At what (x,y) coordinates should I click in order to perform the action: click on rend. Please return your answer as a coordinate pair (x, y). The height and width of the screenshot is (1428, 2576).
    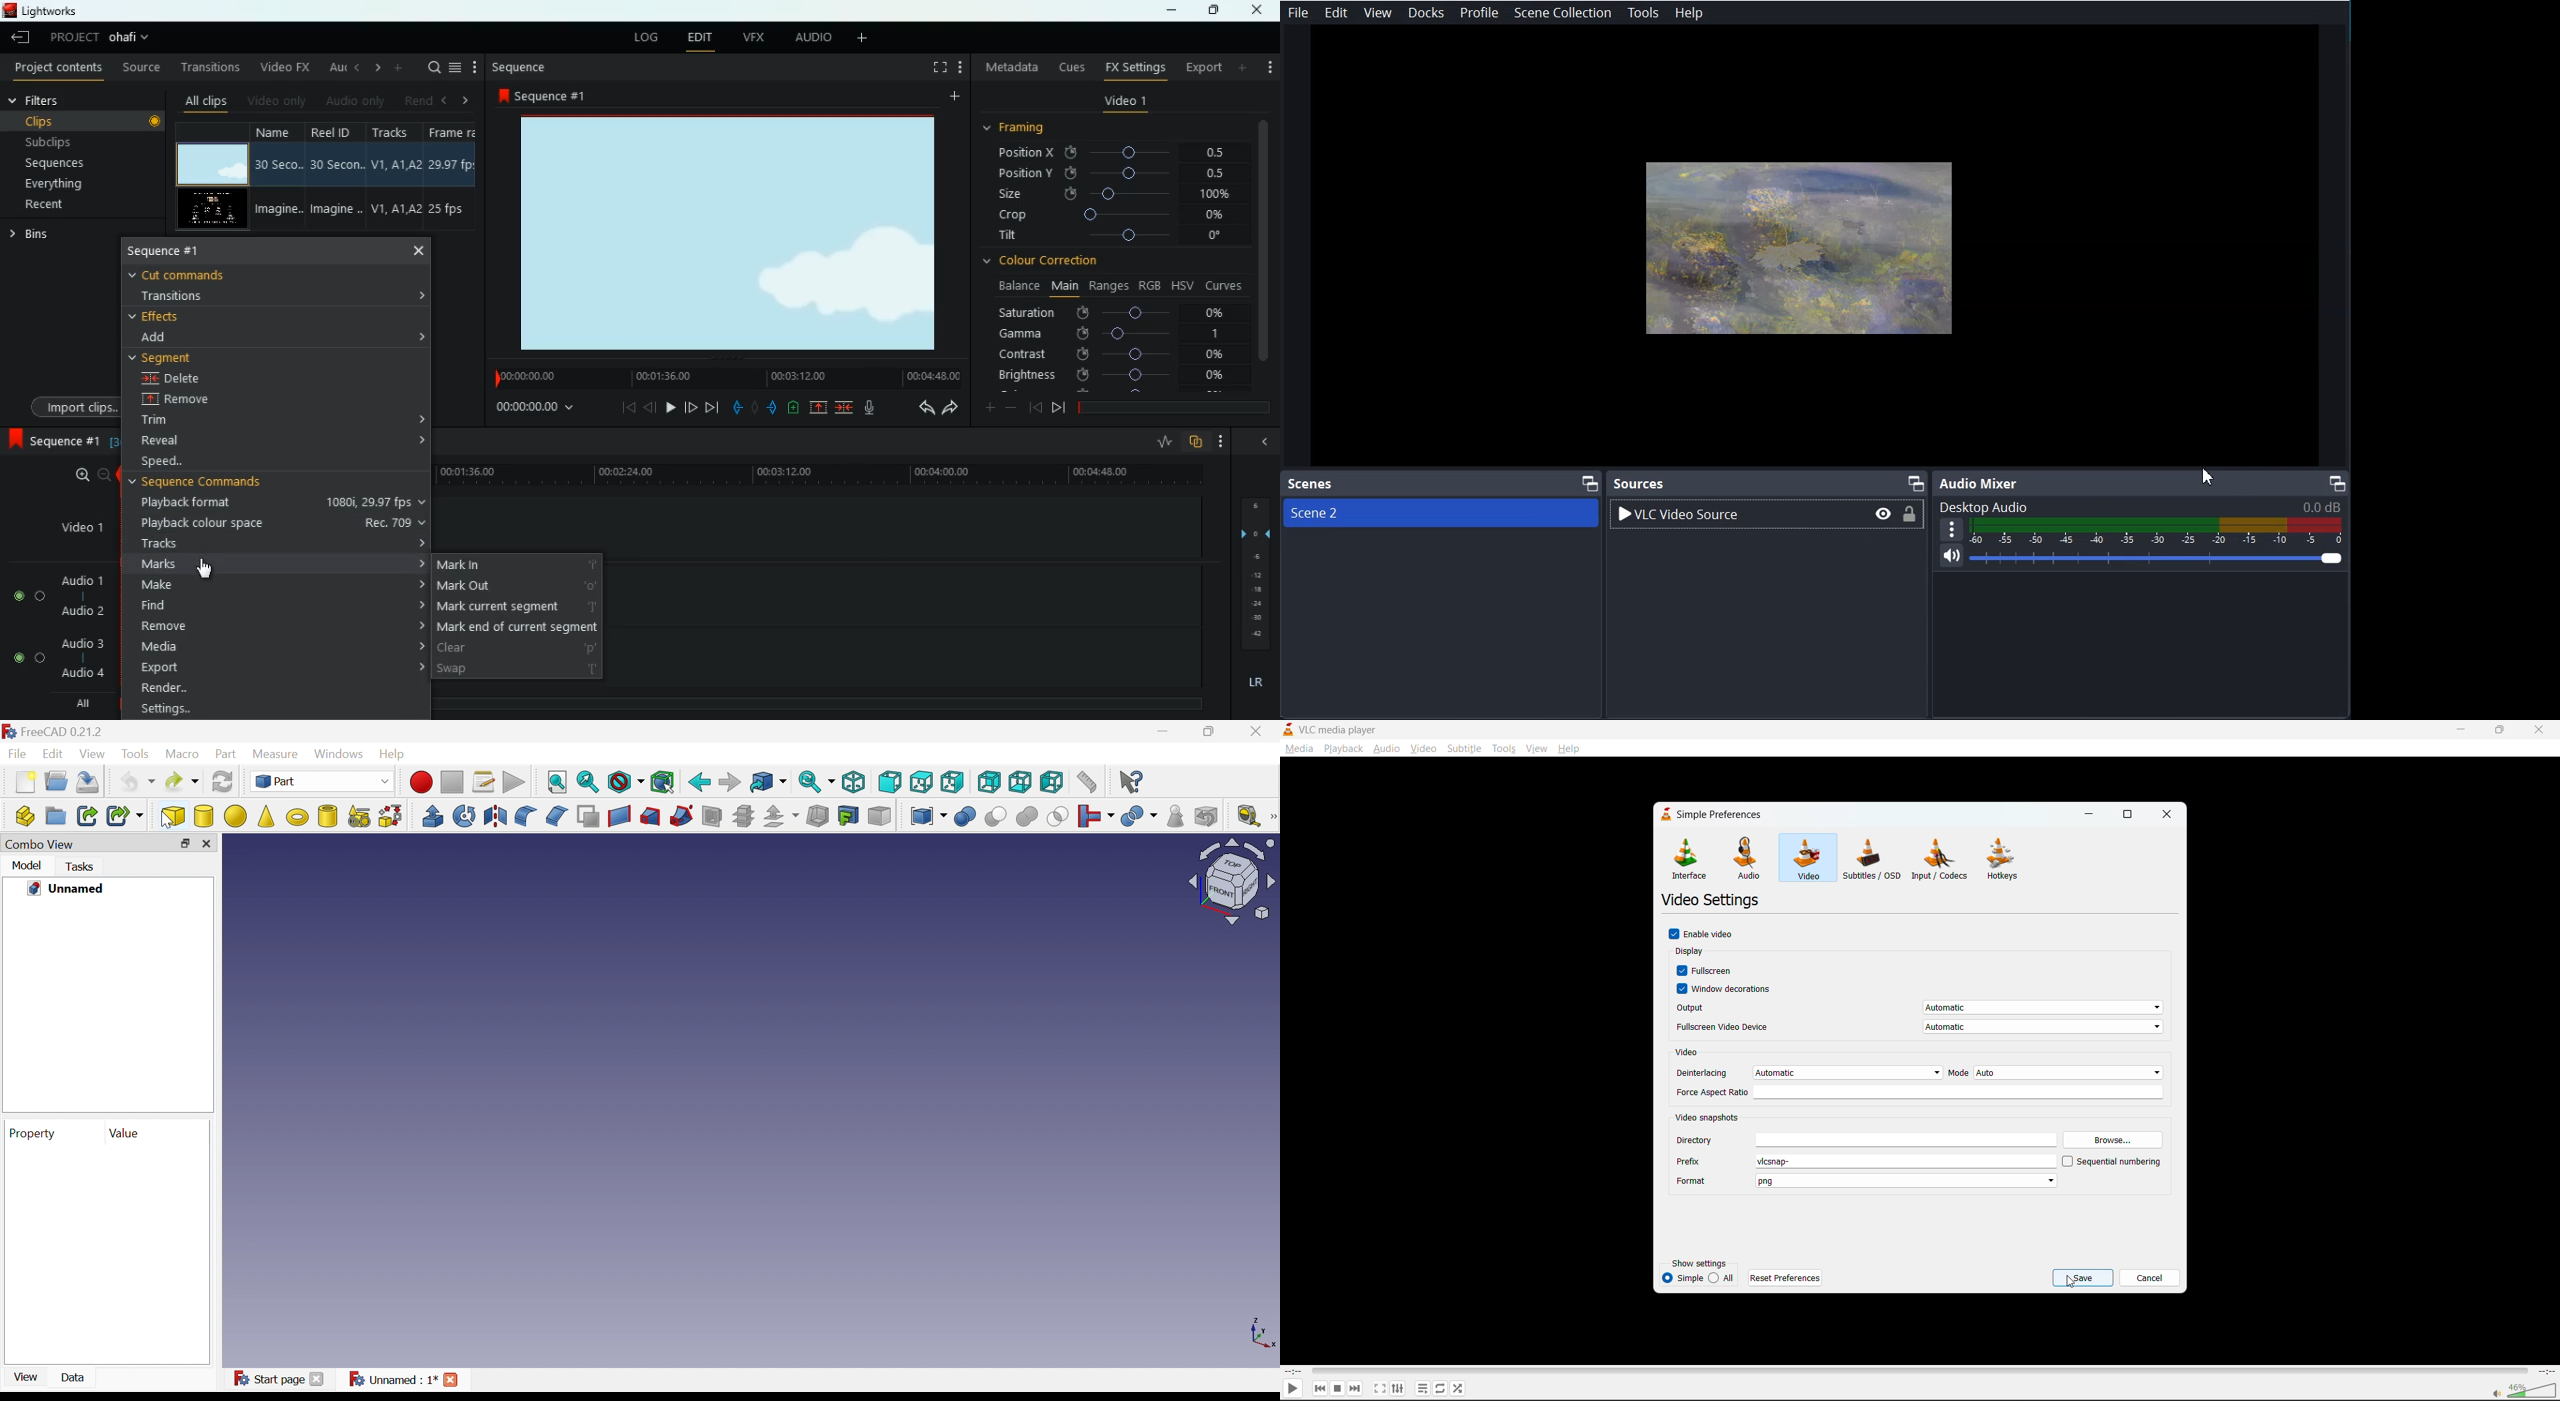
    Looking at the image, I should click on (414, 100).